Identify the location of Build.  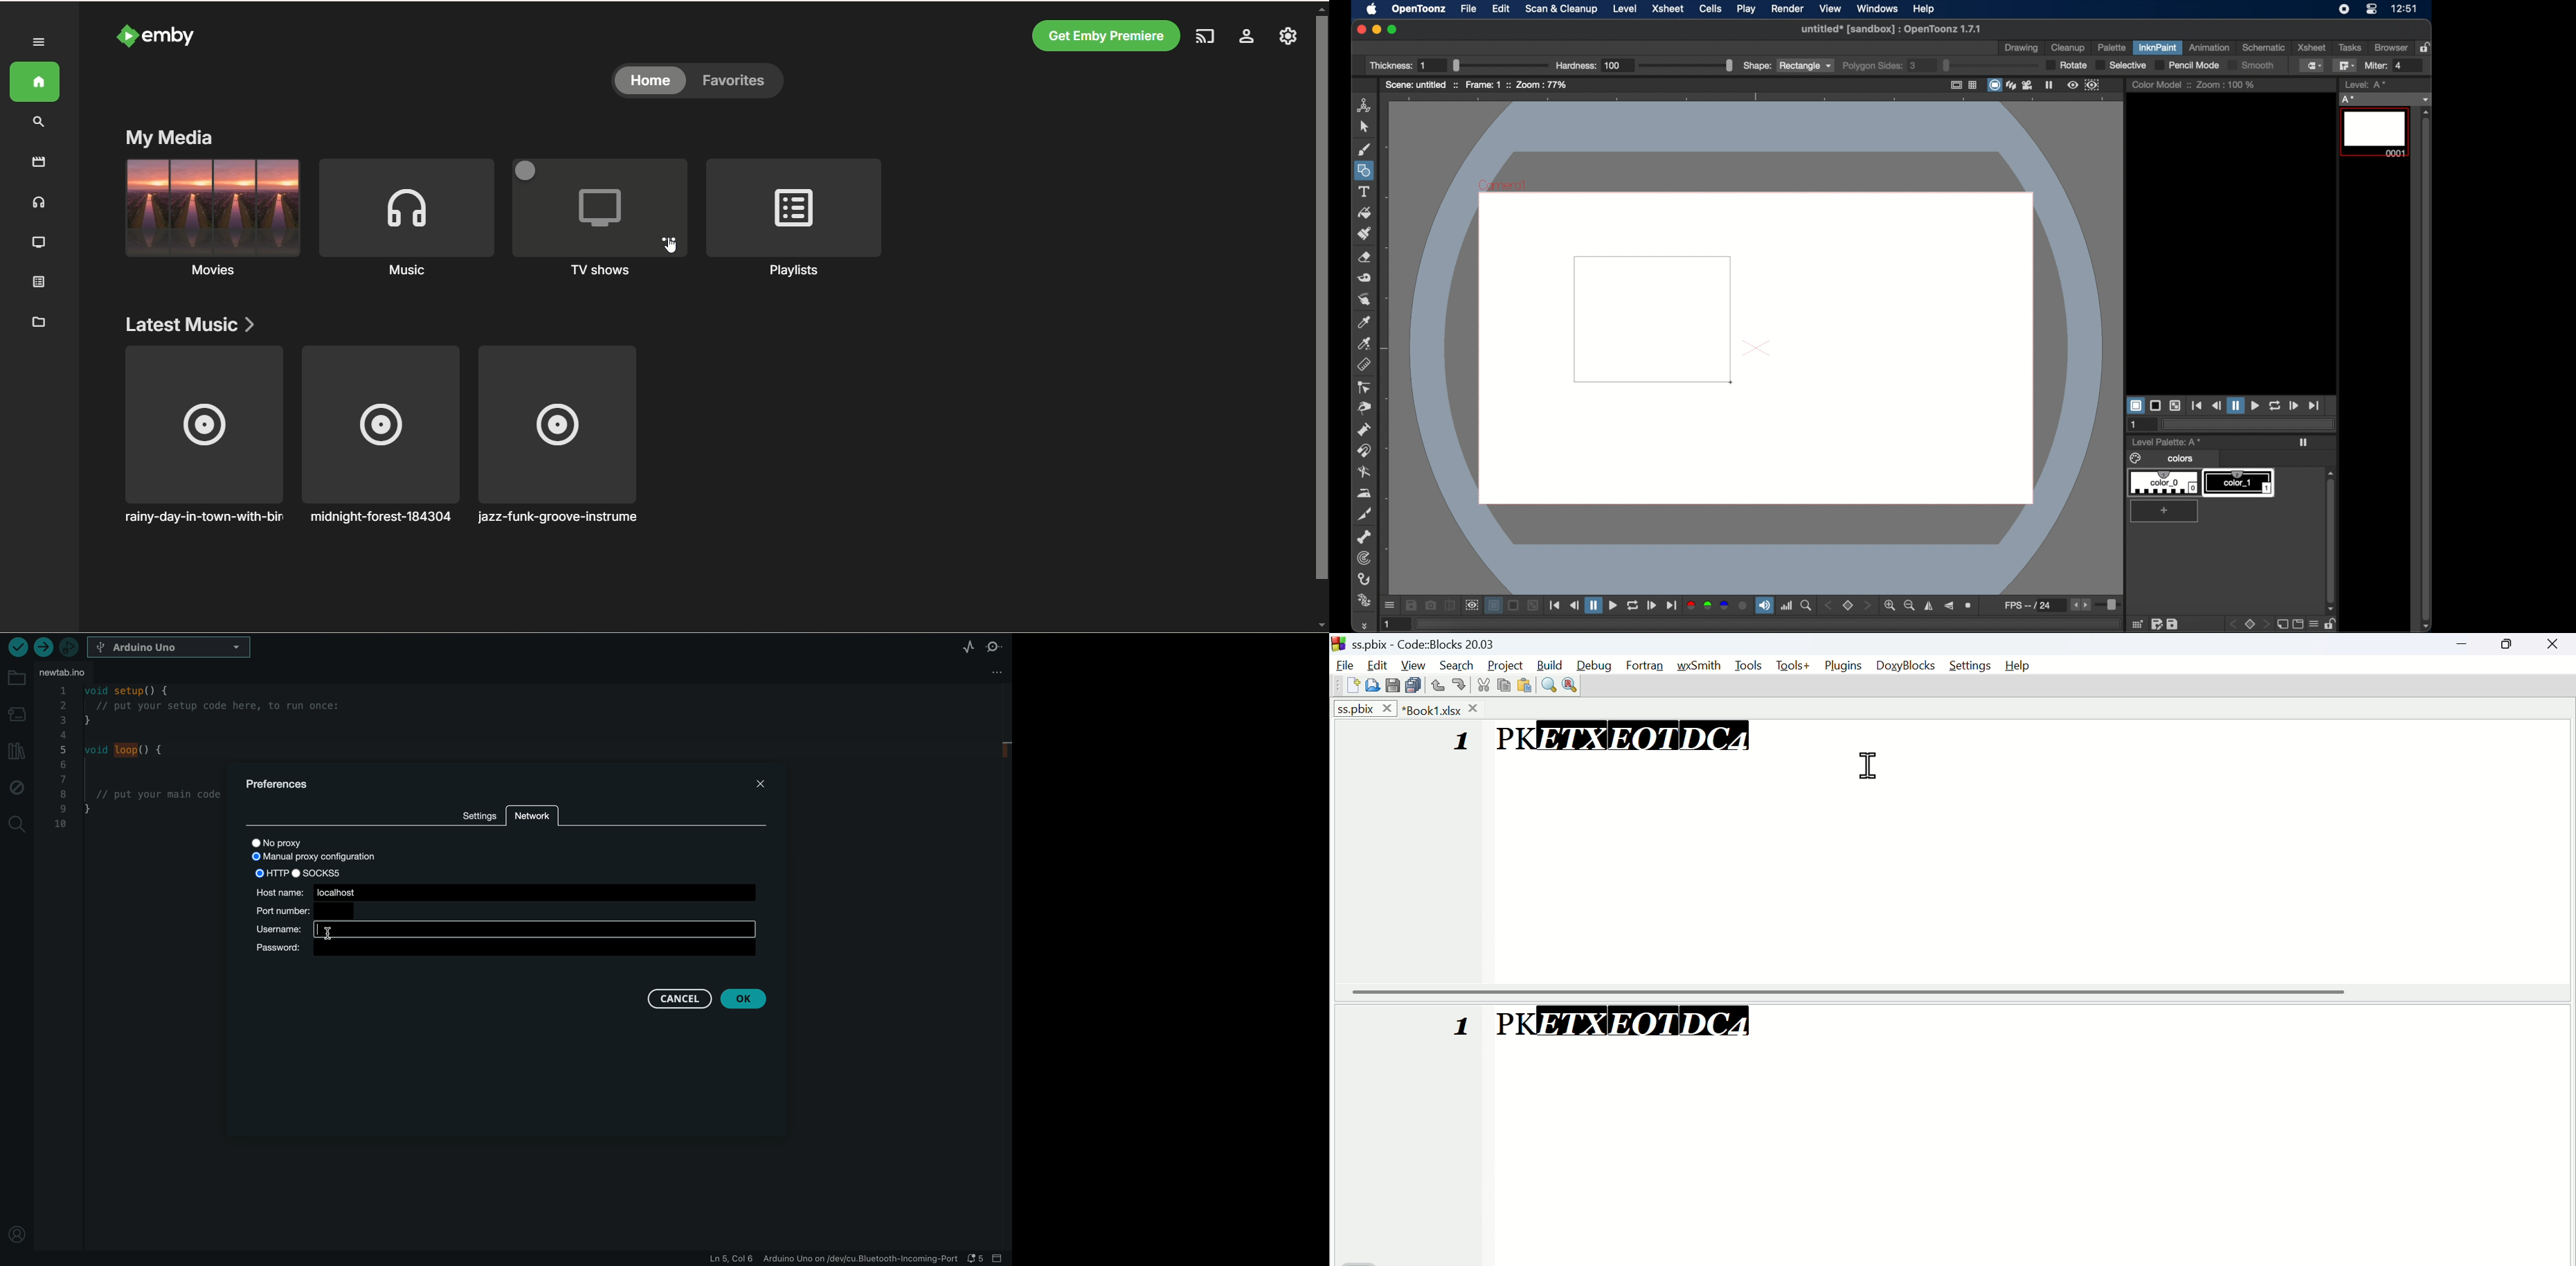
(1551, 663).